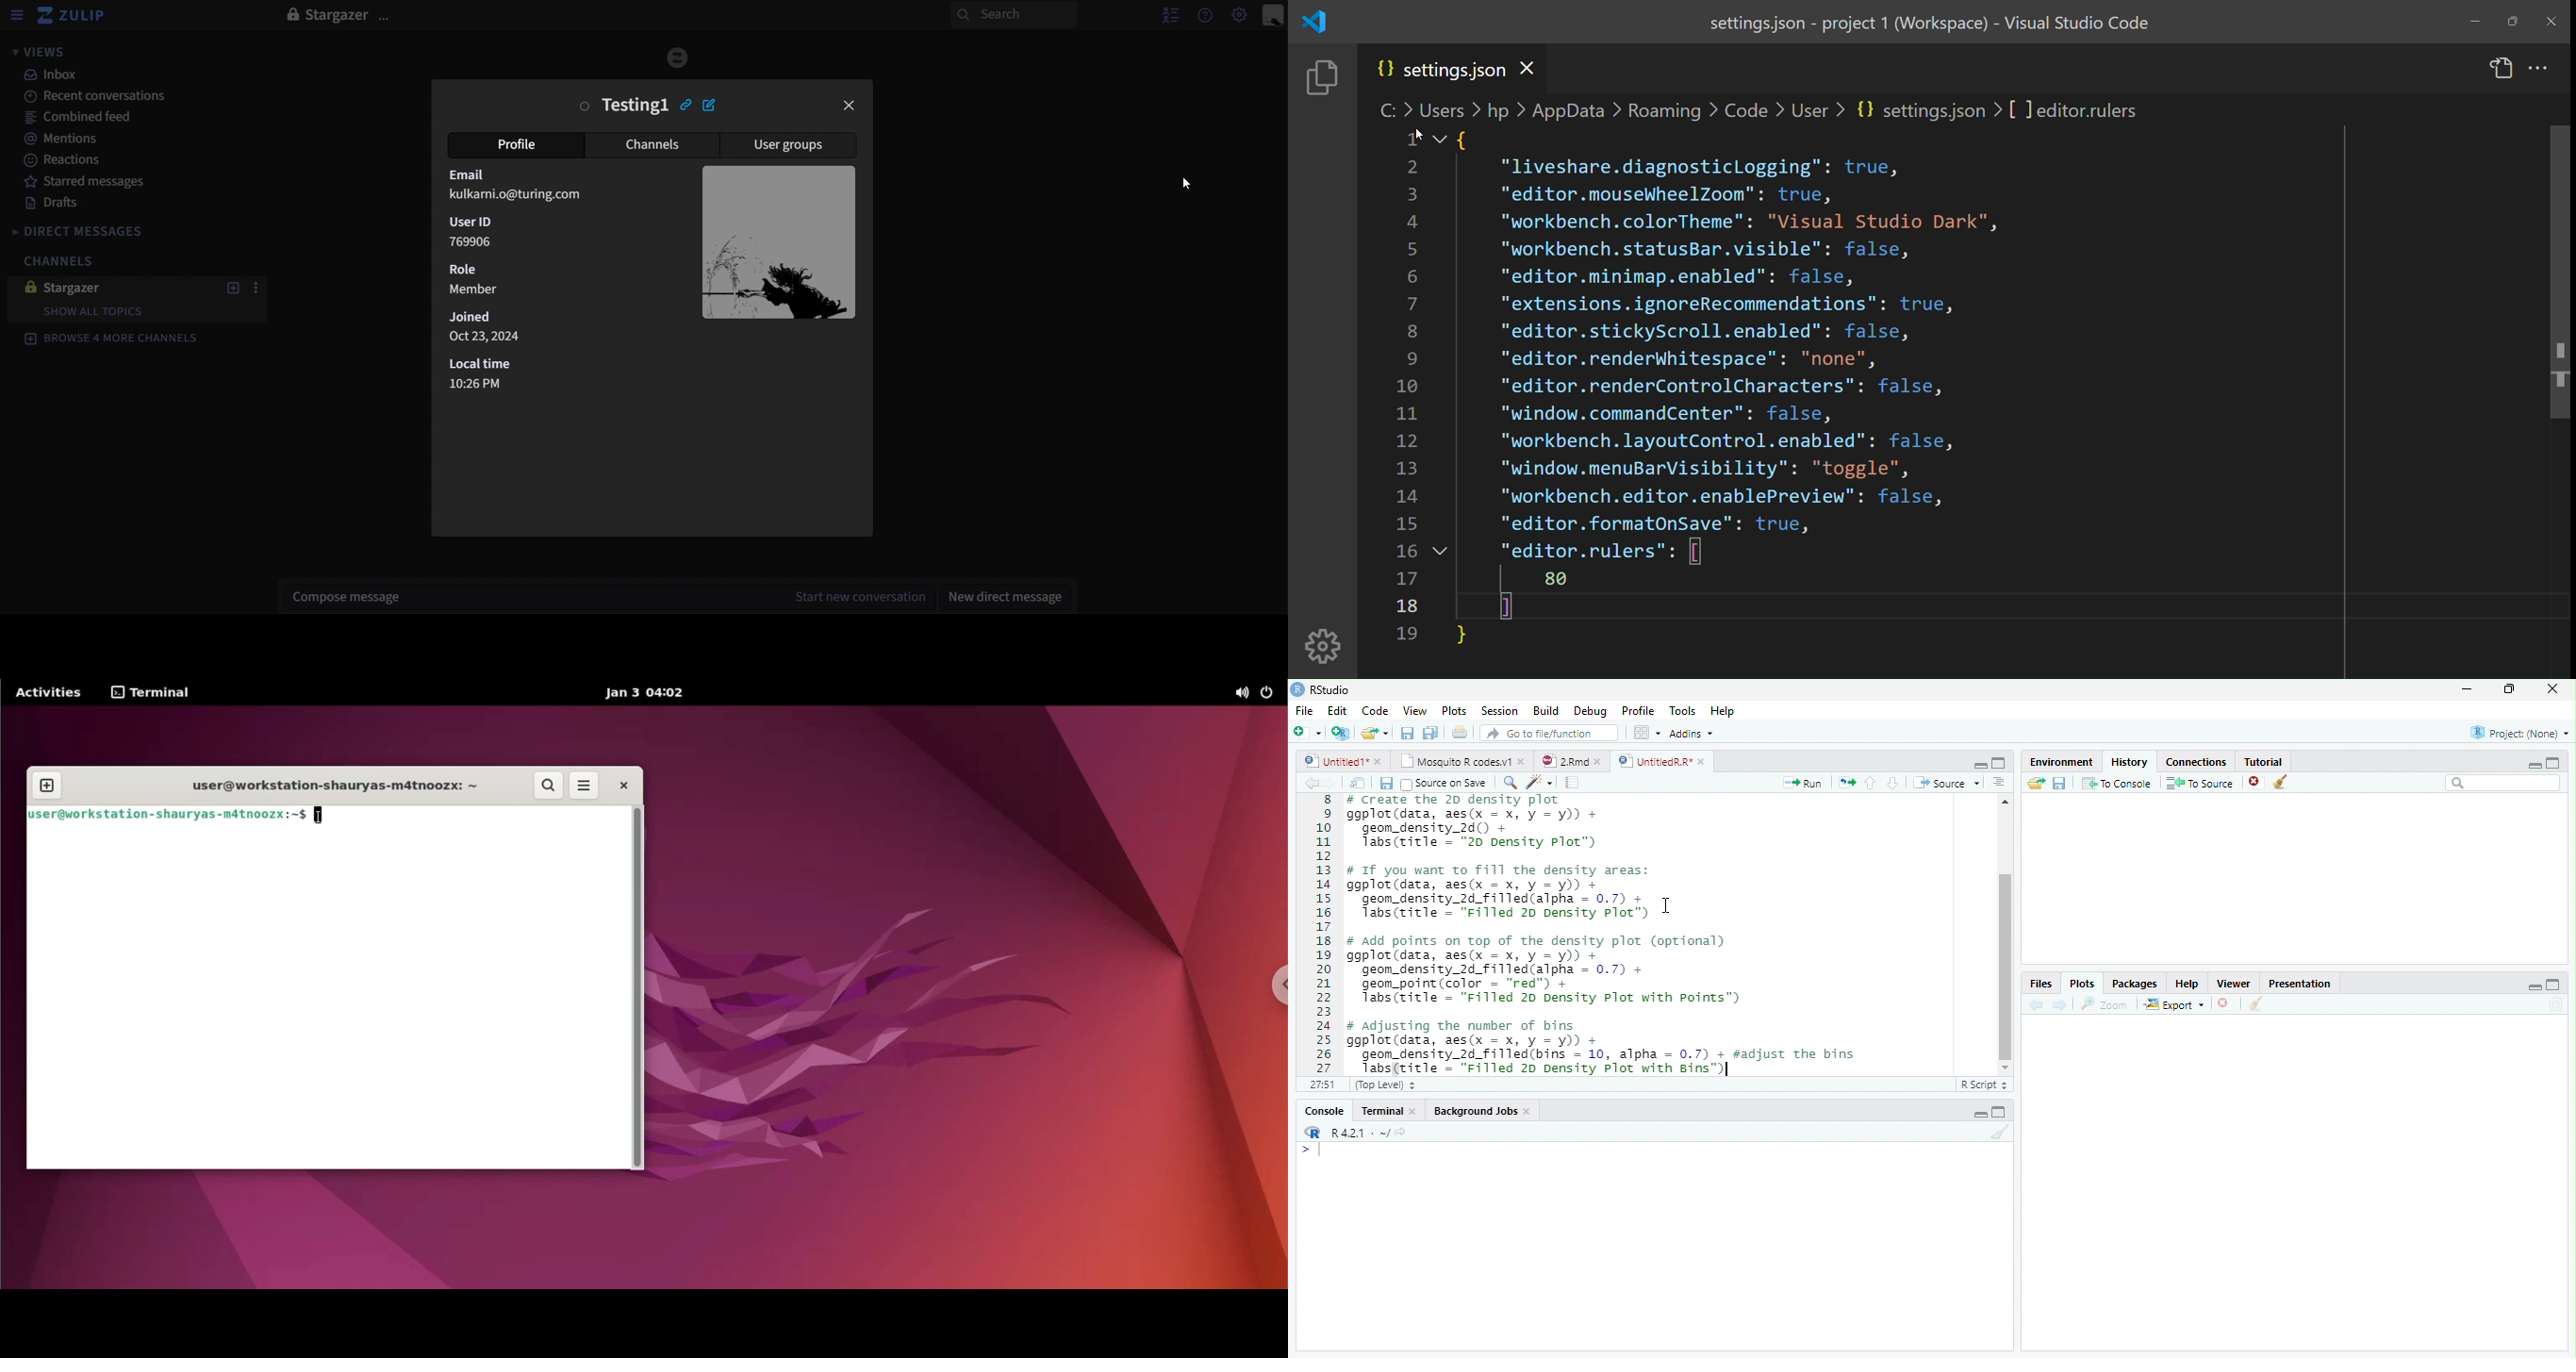  I want to click on close, so click(1379, 761).